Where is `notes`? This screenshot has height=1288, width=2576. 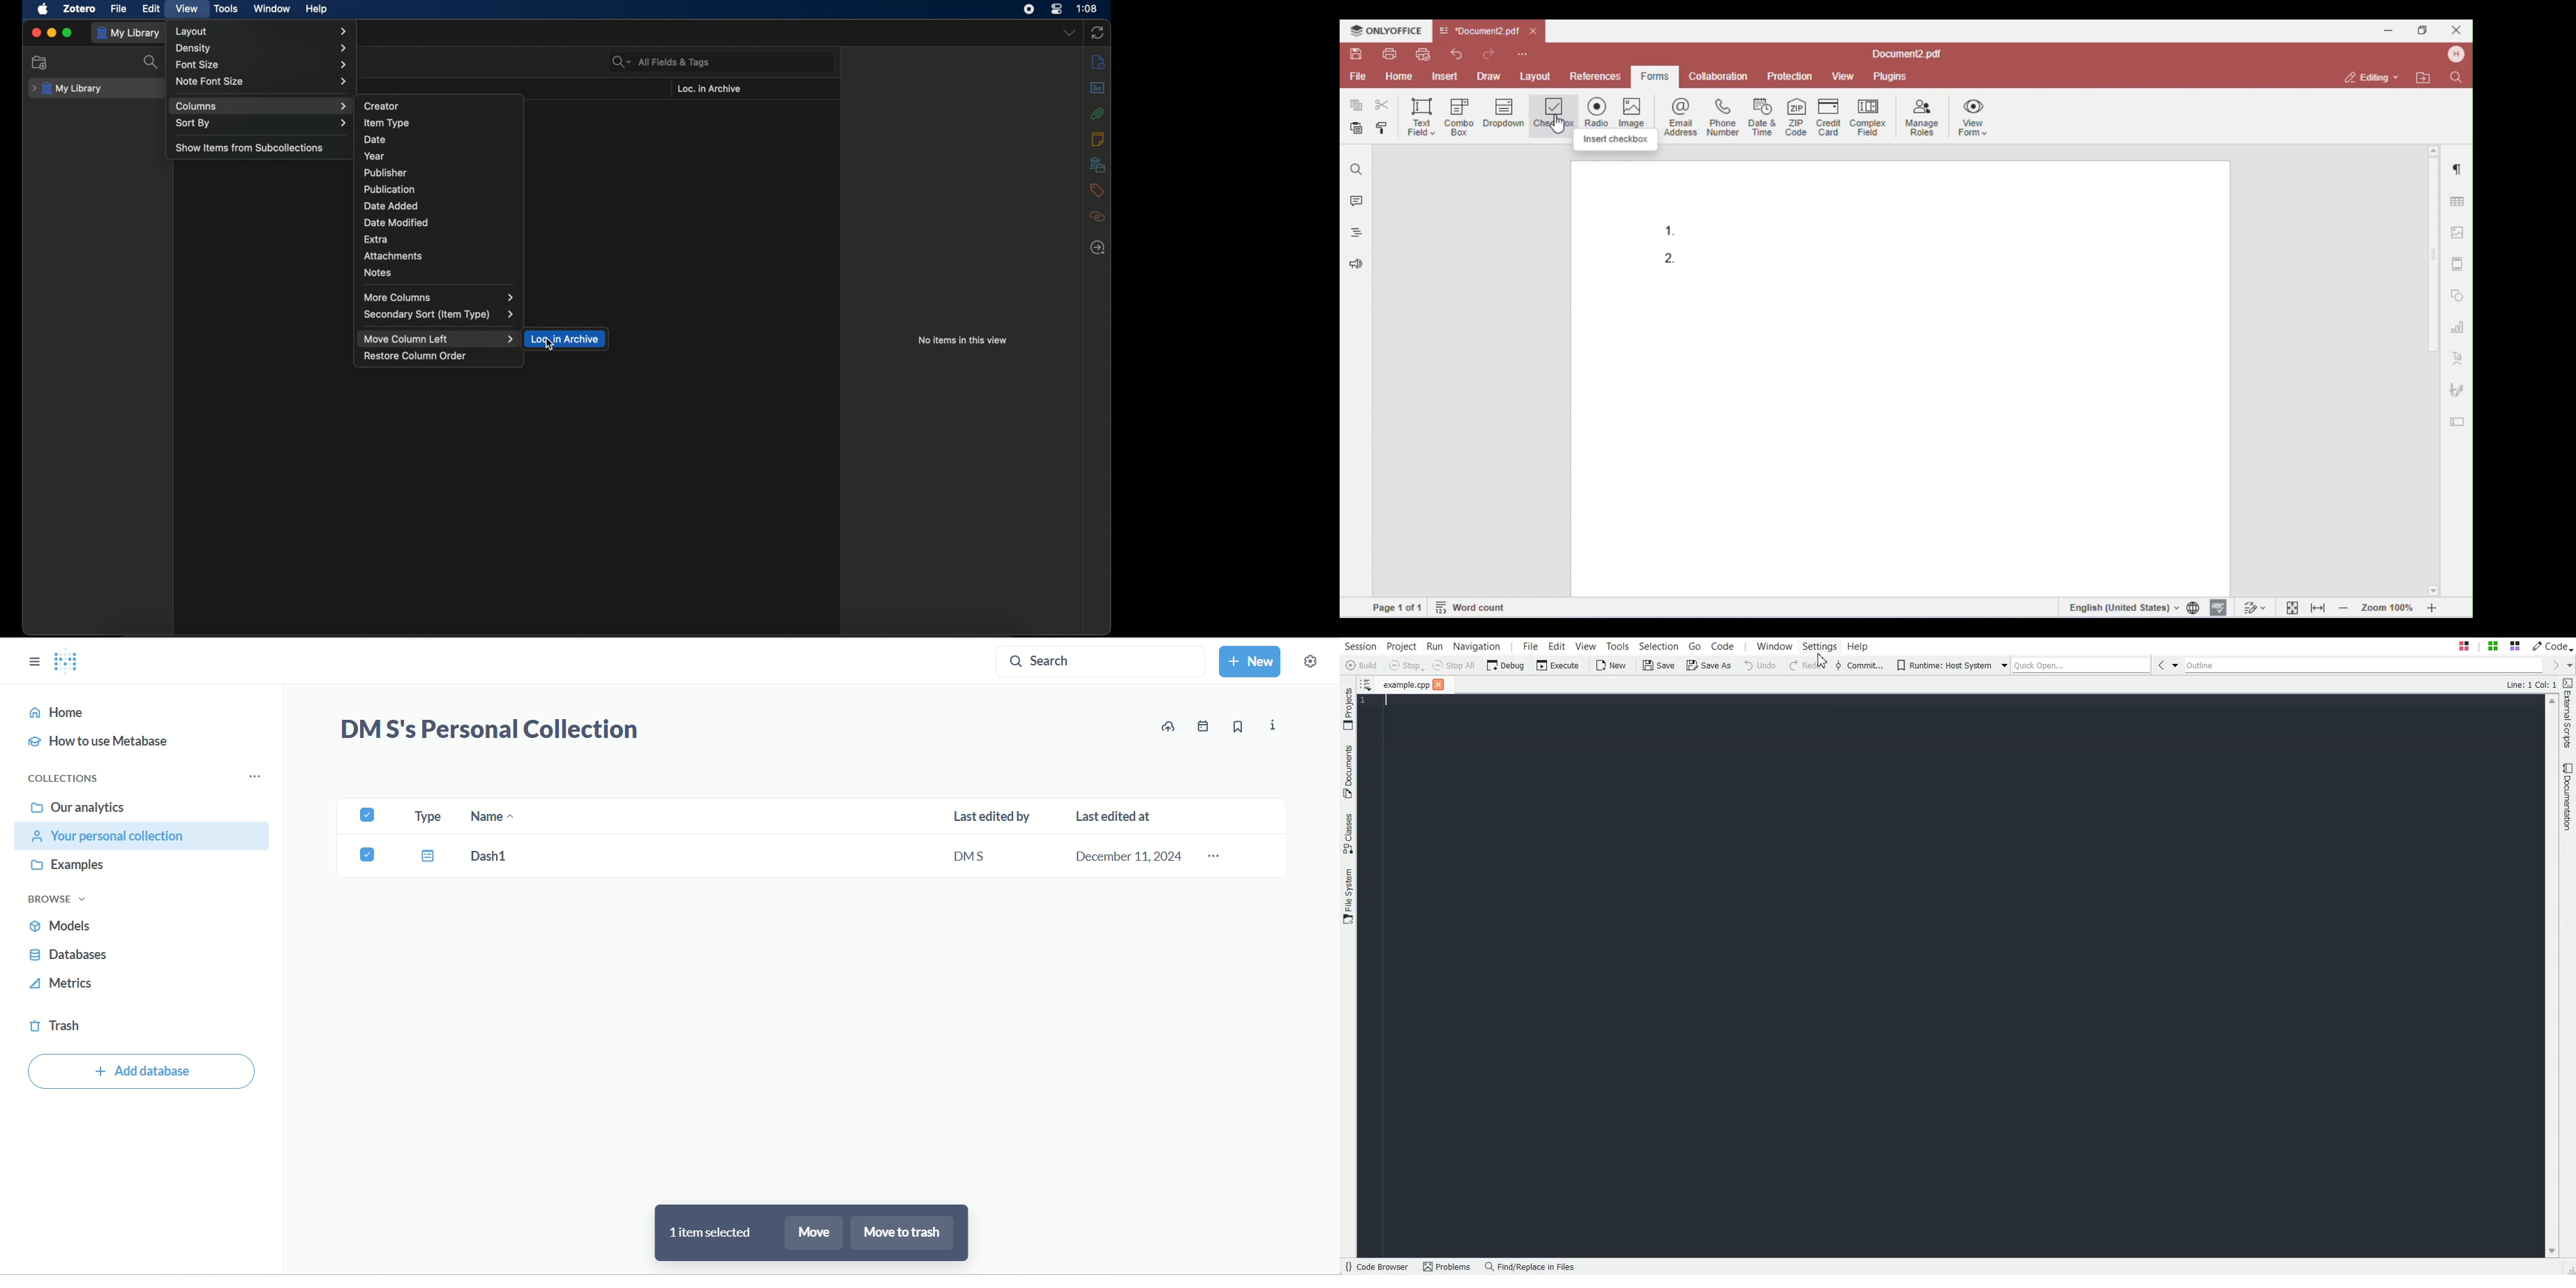
notes is located at coordinates (1098, 139).